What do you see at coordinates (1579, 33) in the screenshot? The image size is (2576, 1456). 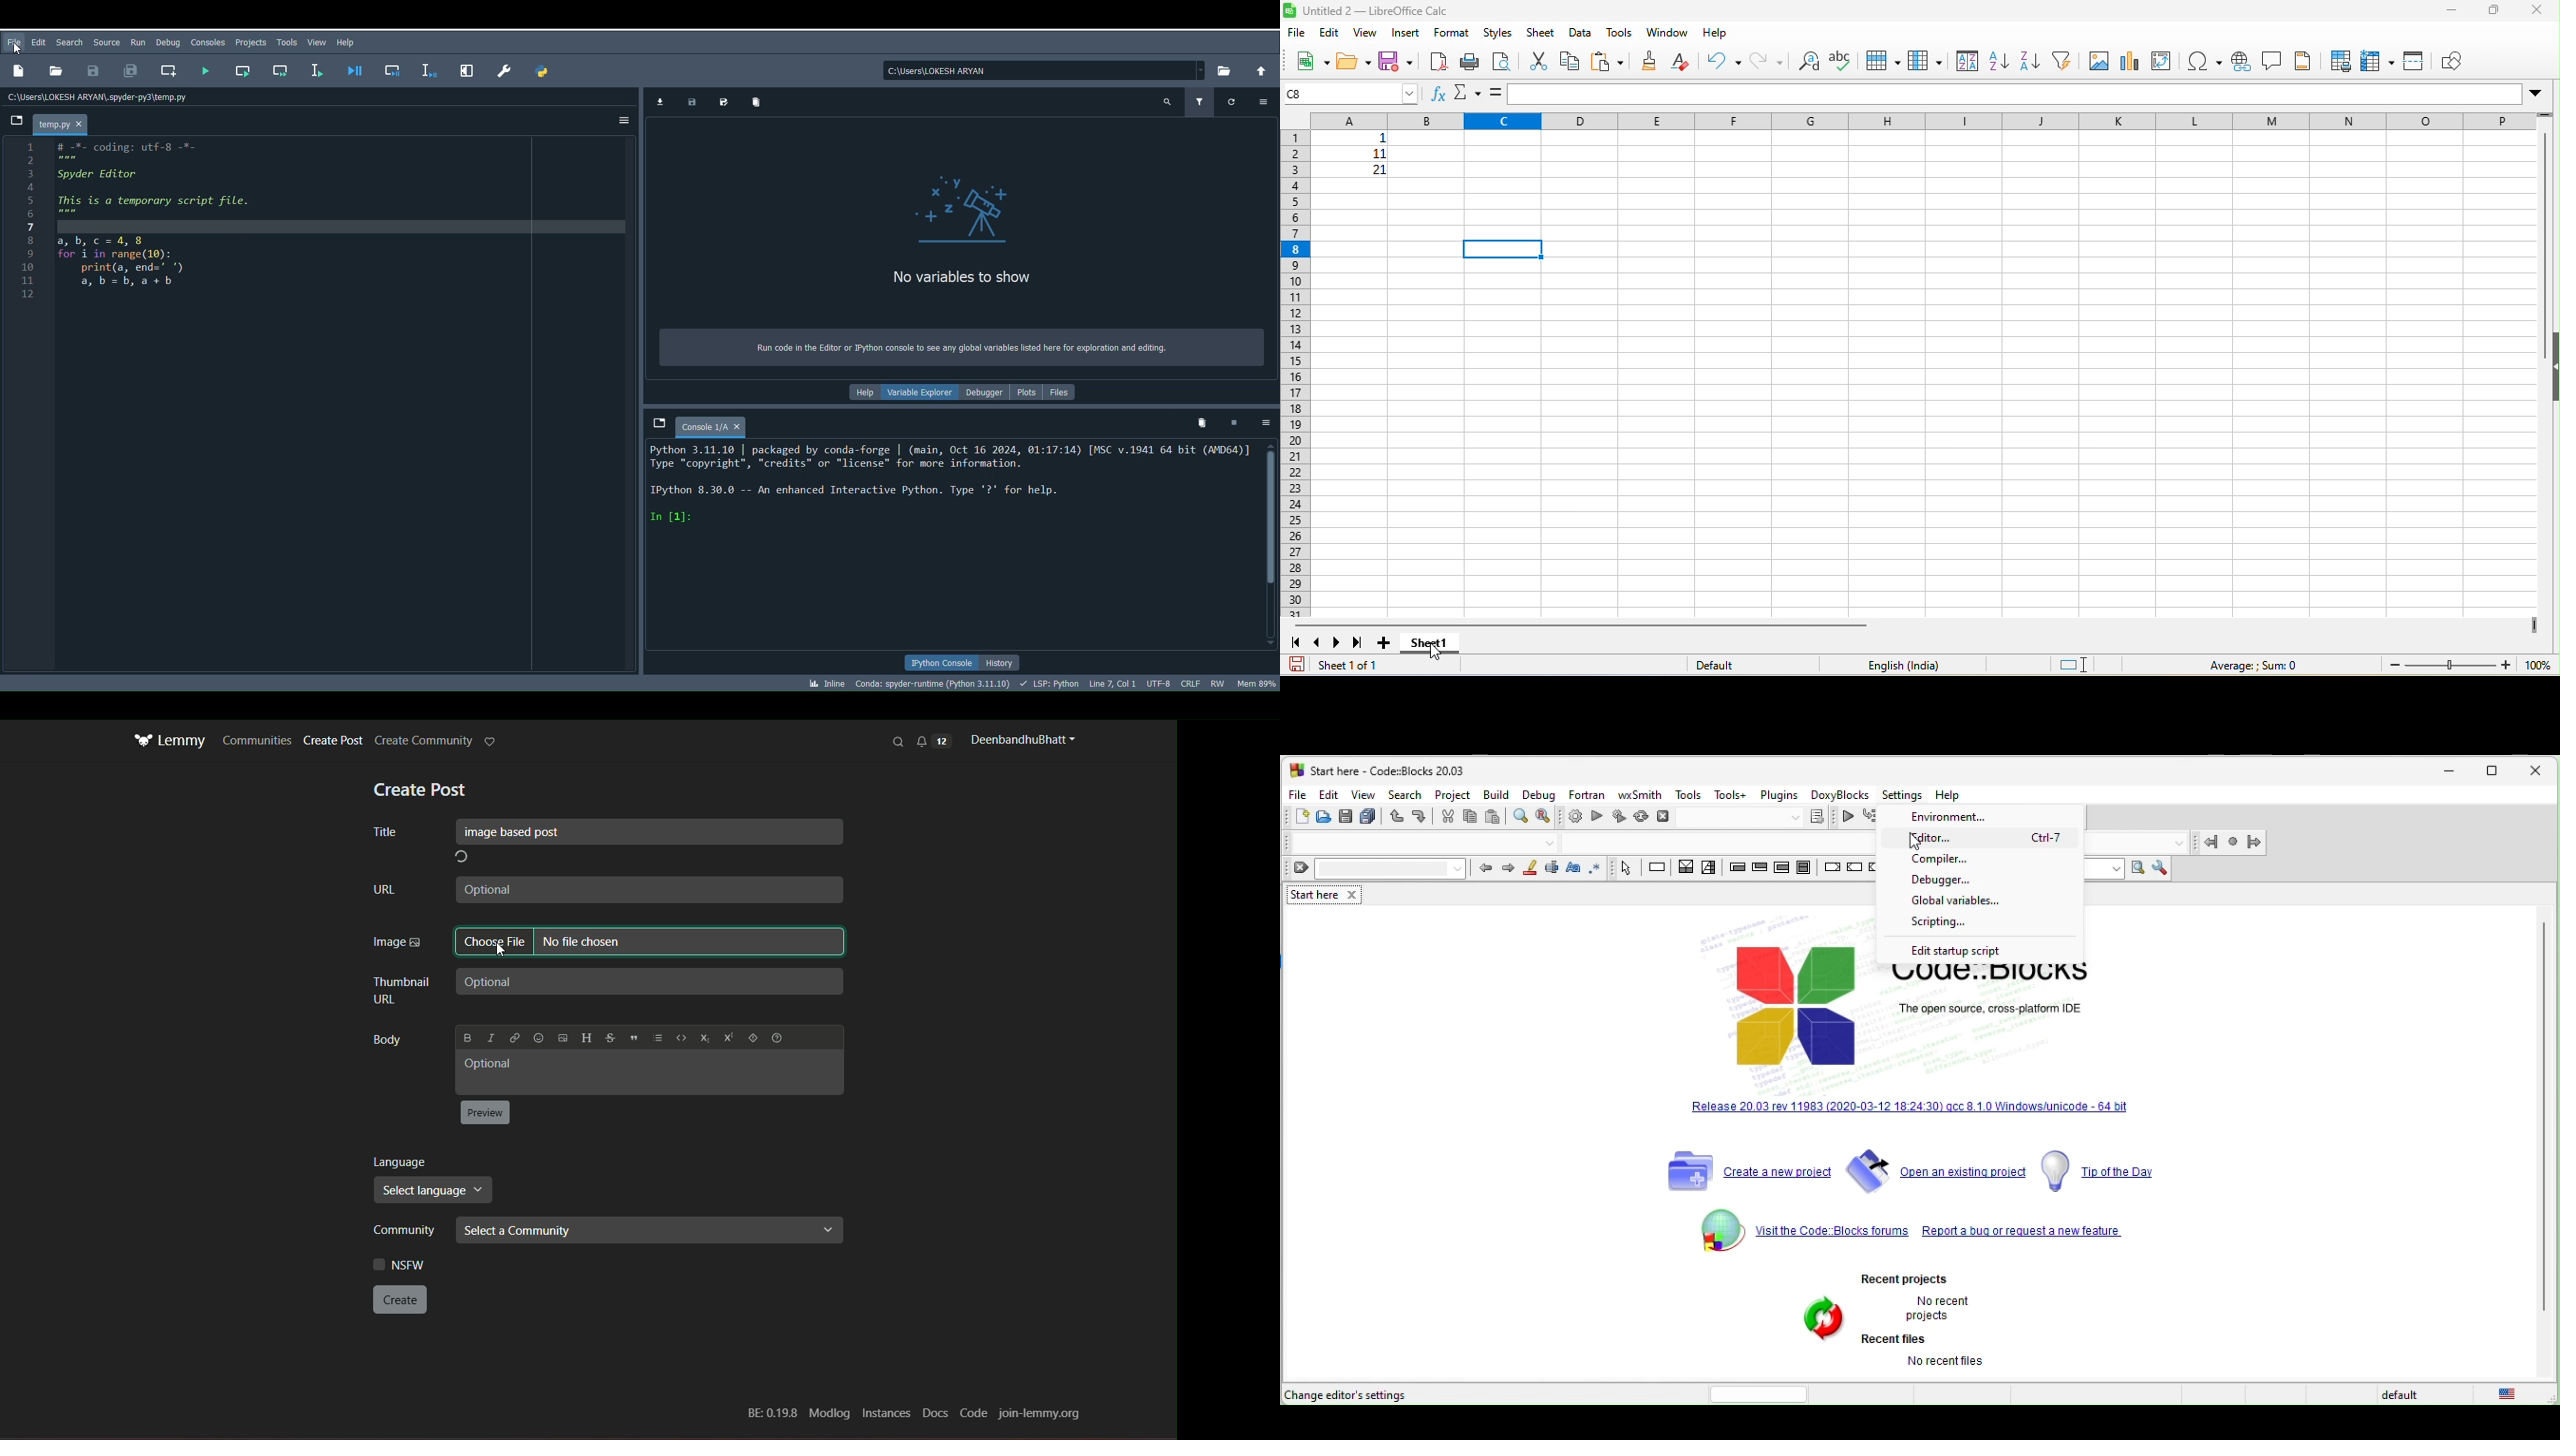 I see `data` at bounding box center [1579, 33].